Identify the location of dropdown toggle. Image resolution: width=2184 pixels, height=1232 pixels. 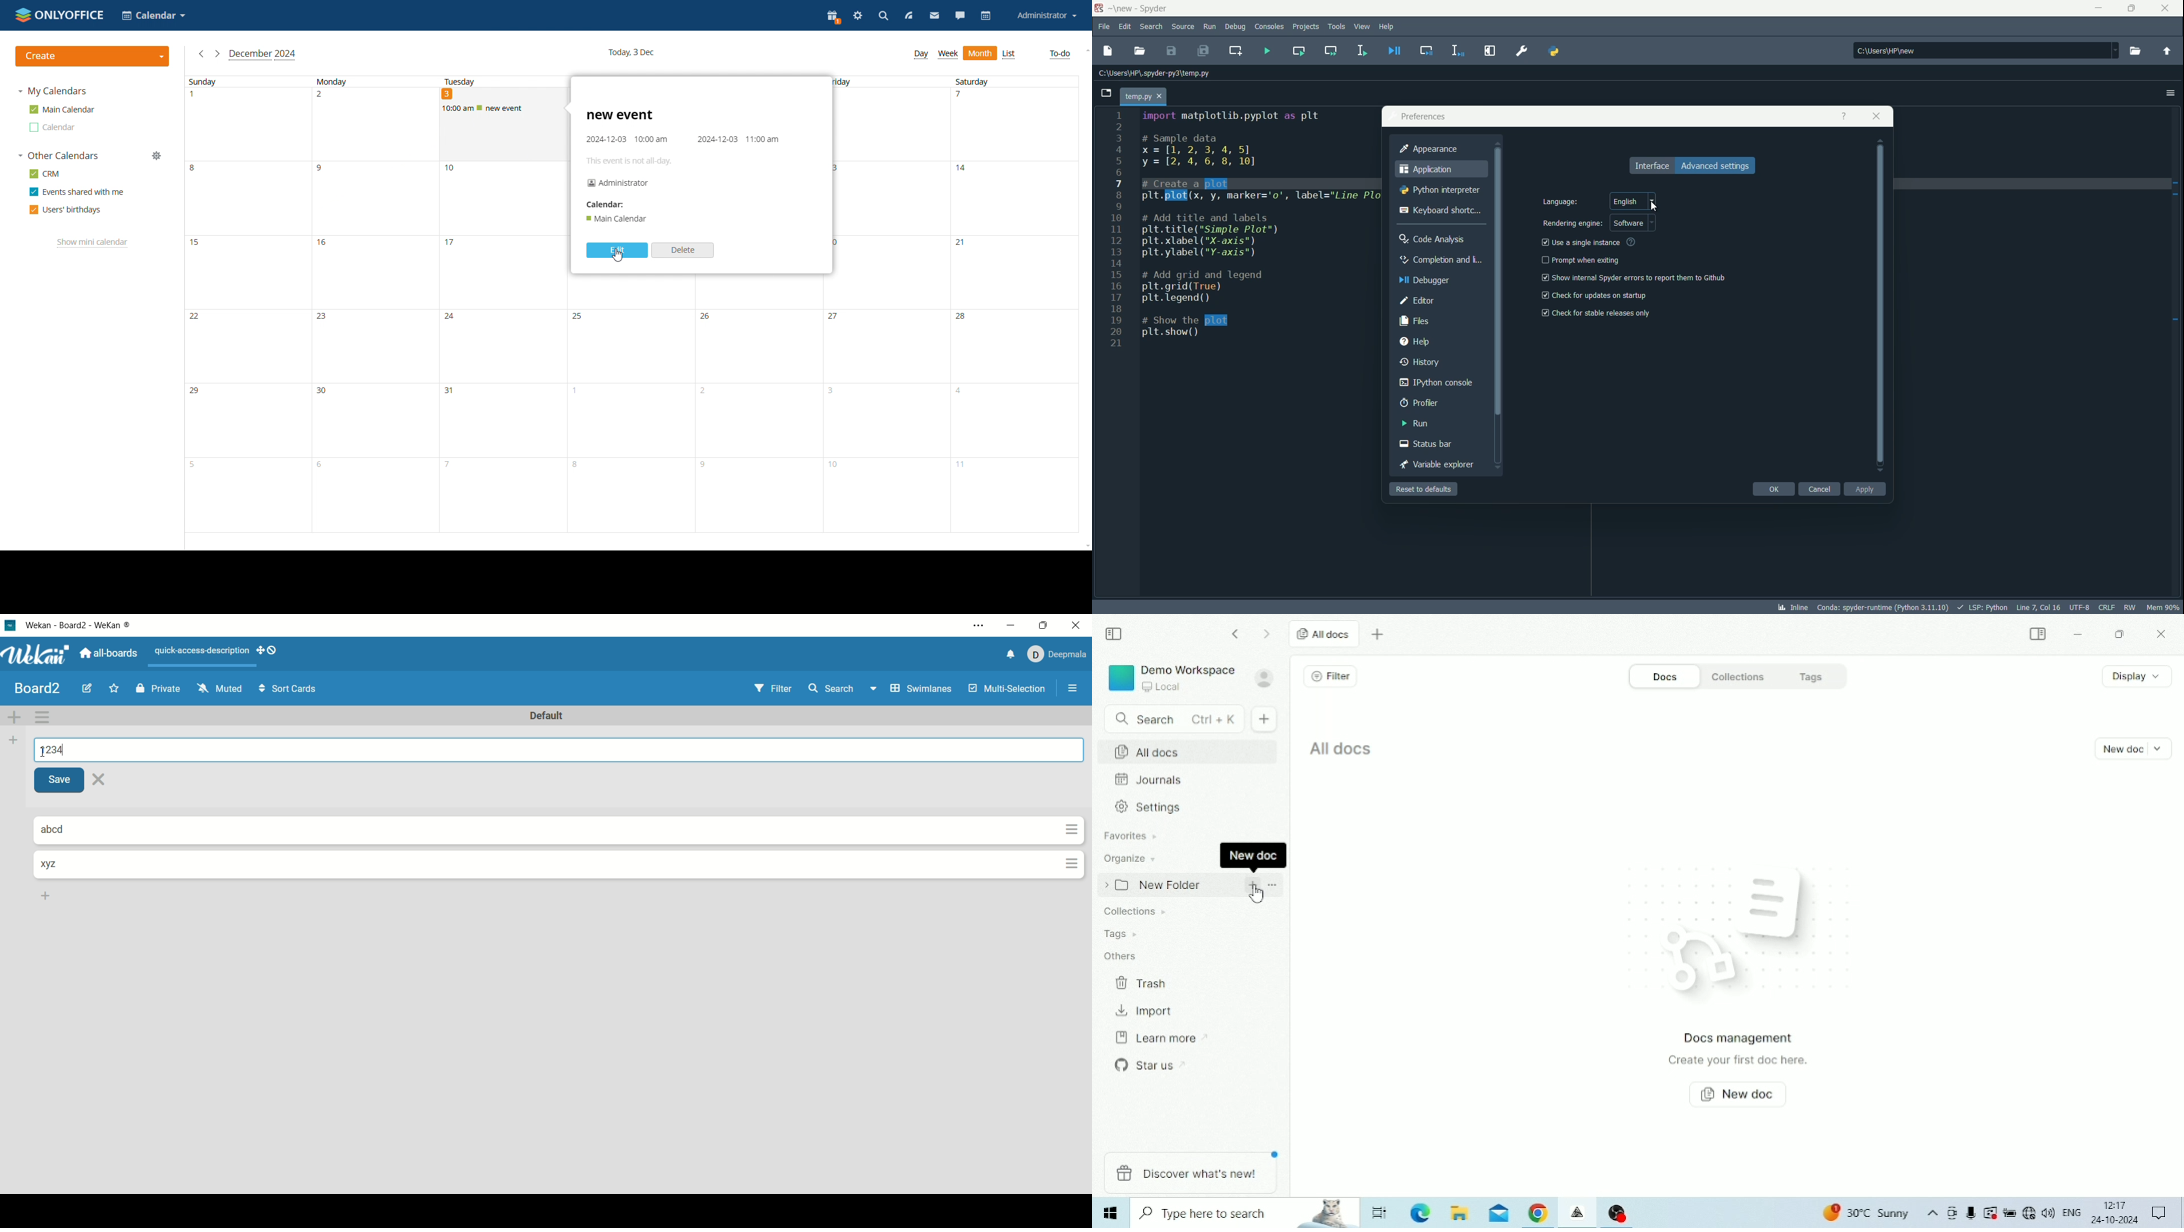
(2113, 51).